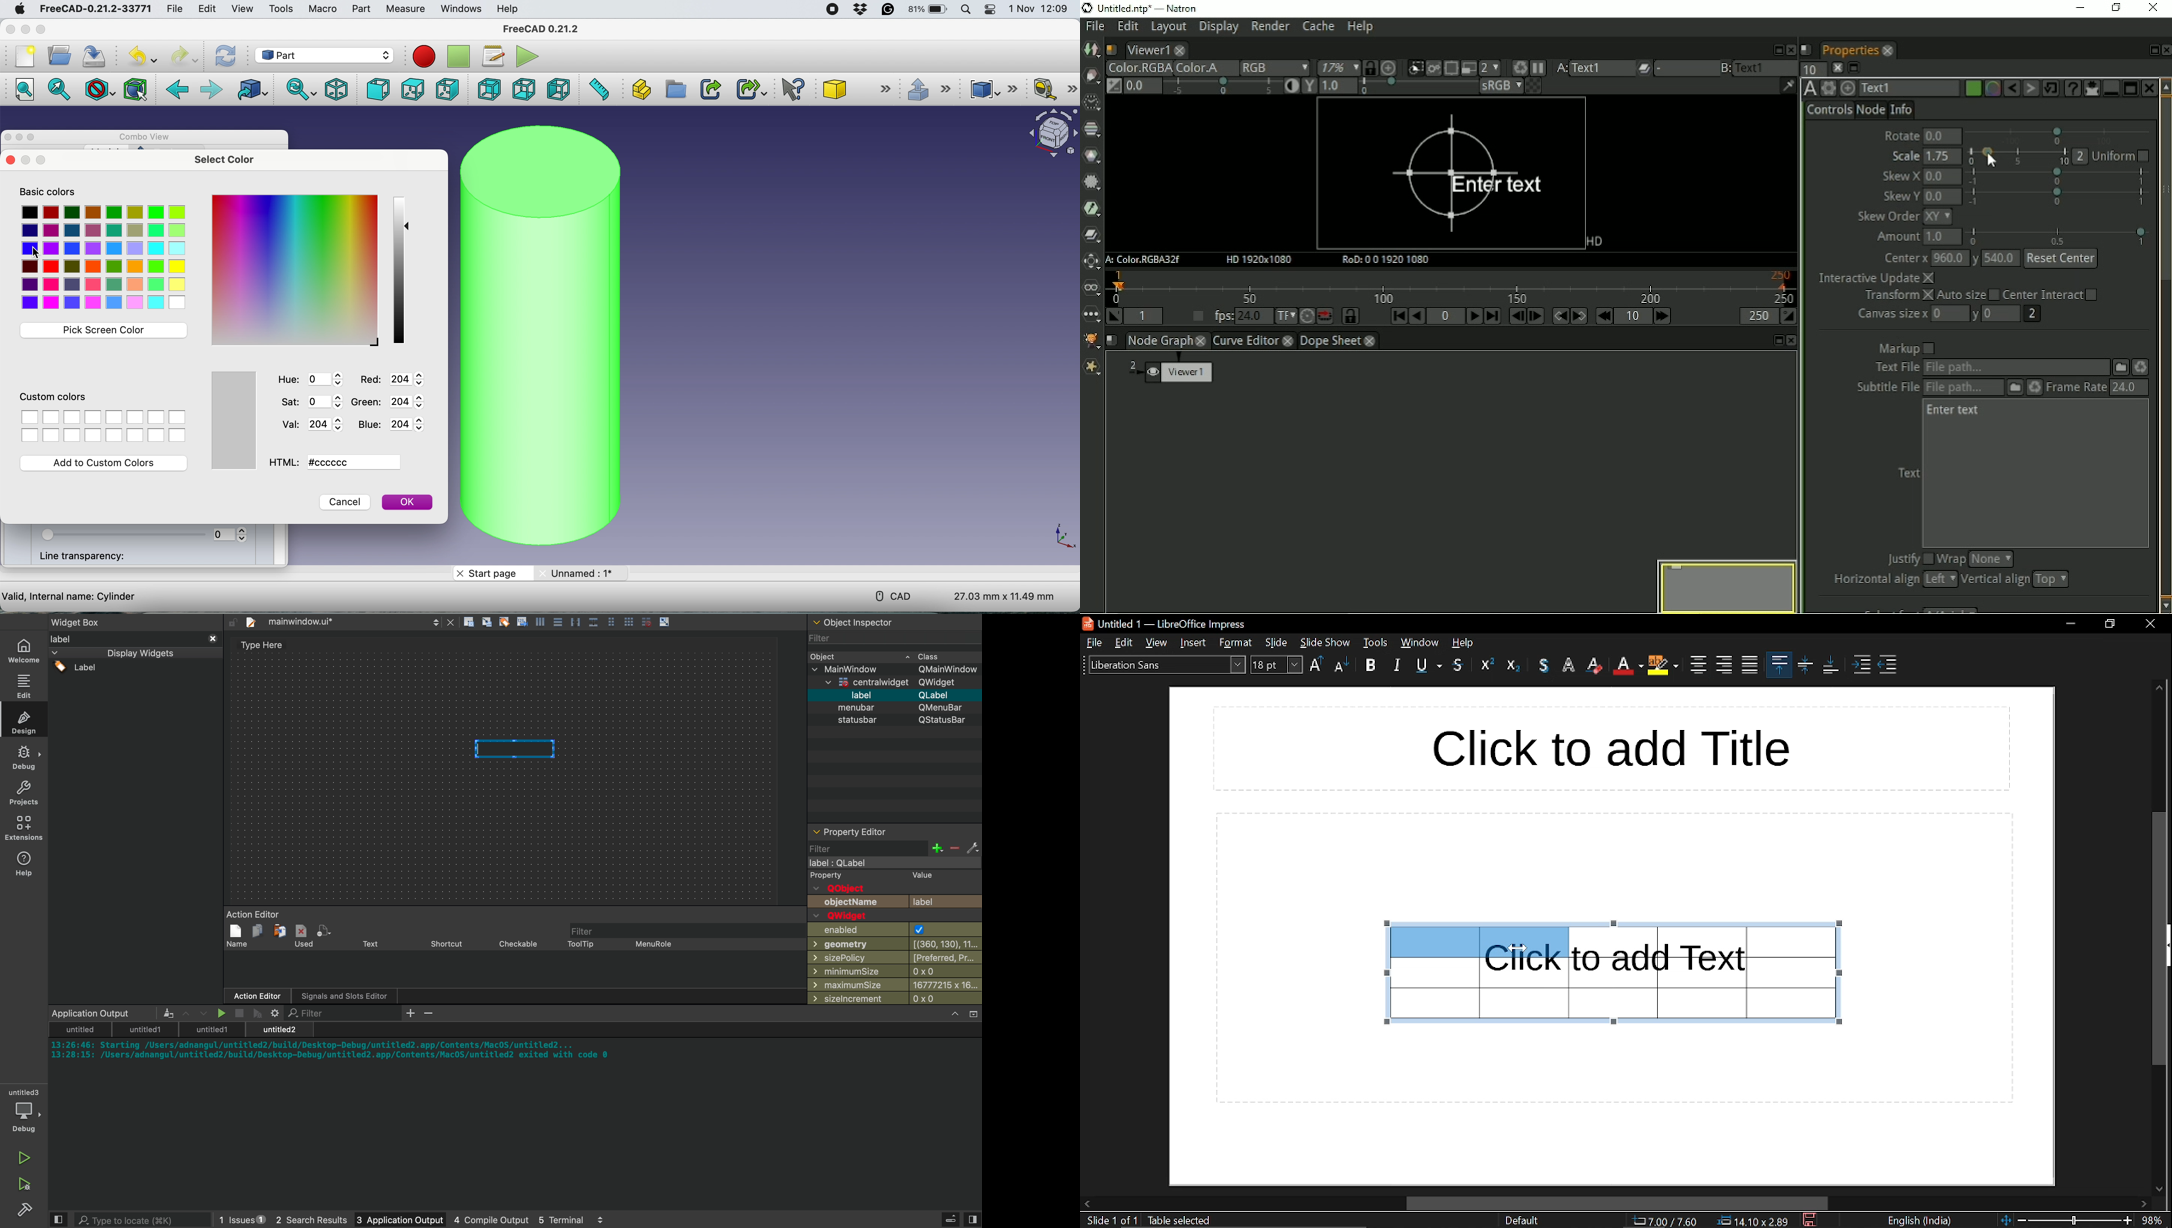 Image resolution: width=2184 pixels, height=1232 pixels. What do you see at coordinates (999, 596) in the screenshot?
I see `dimensions` at bounding box center [999, 596].